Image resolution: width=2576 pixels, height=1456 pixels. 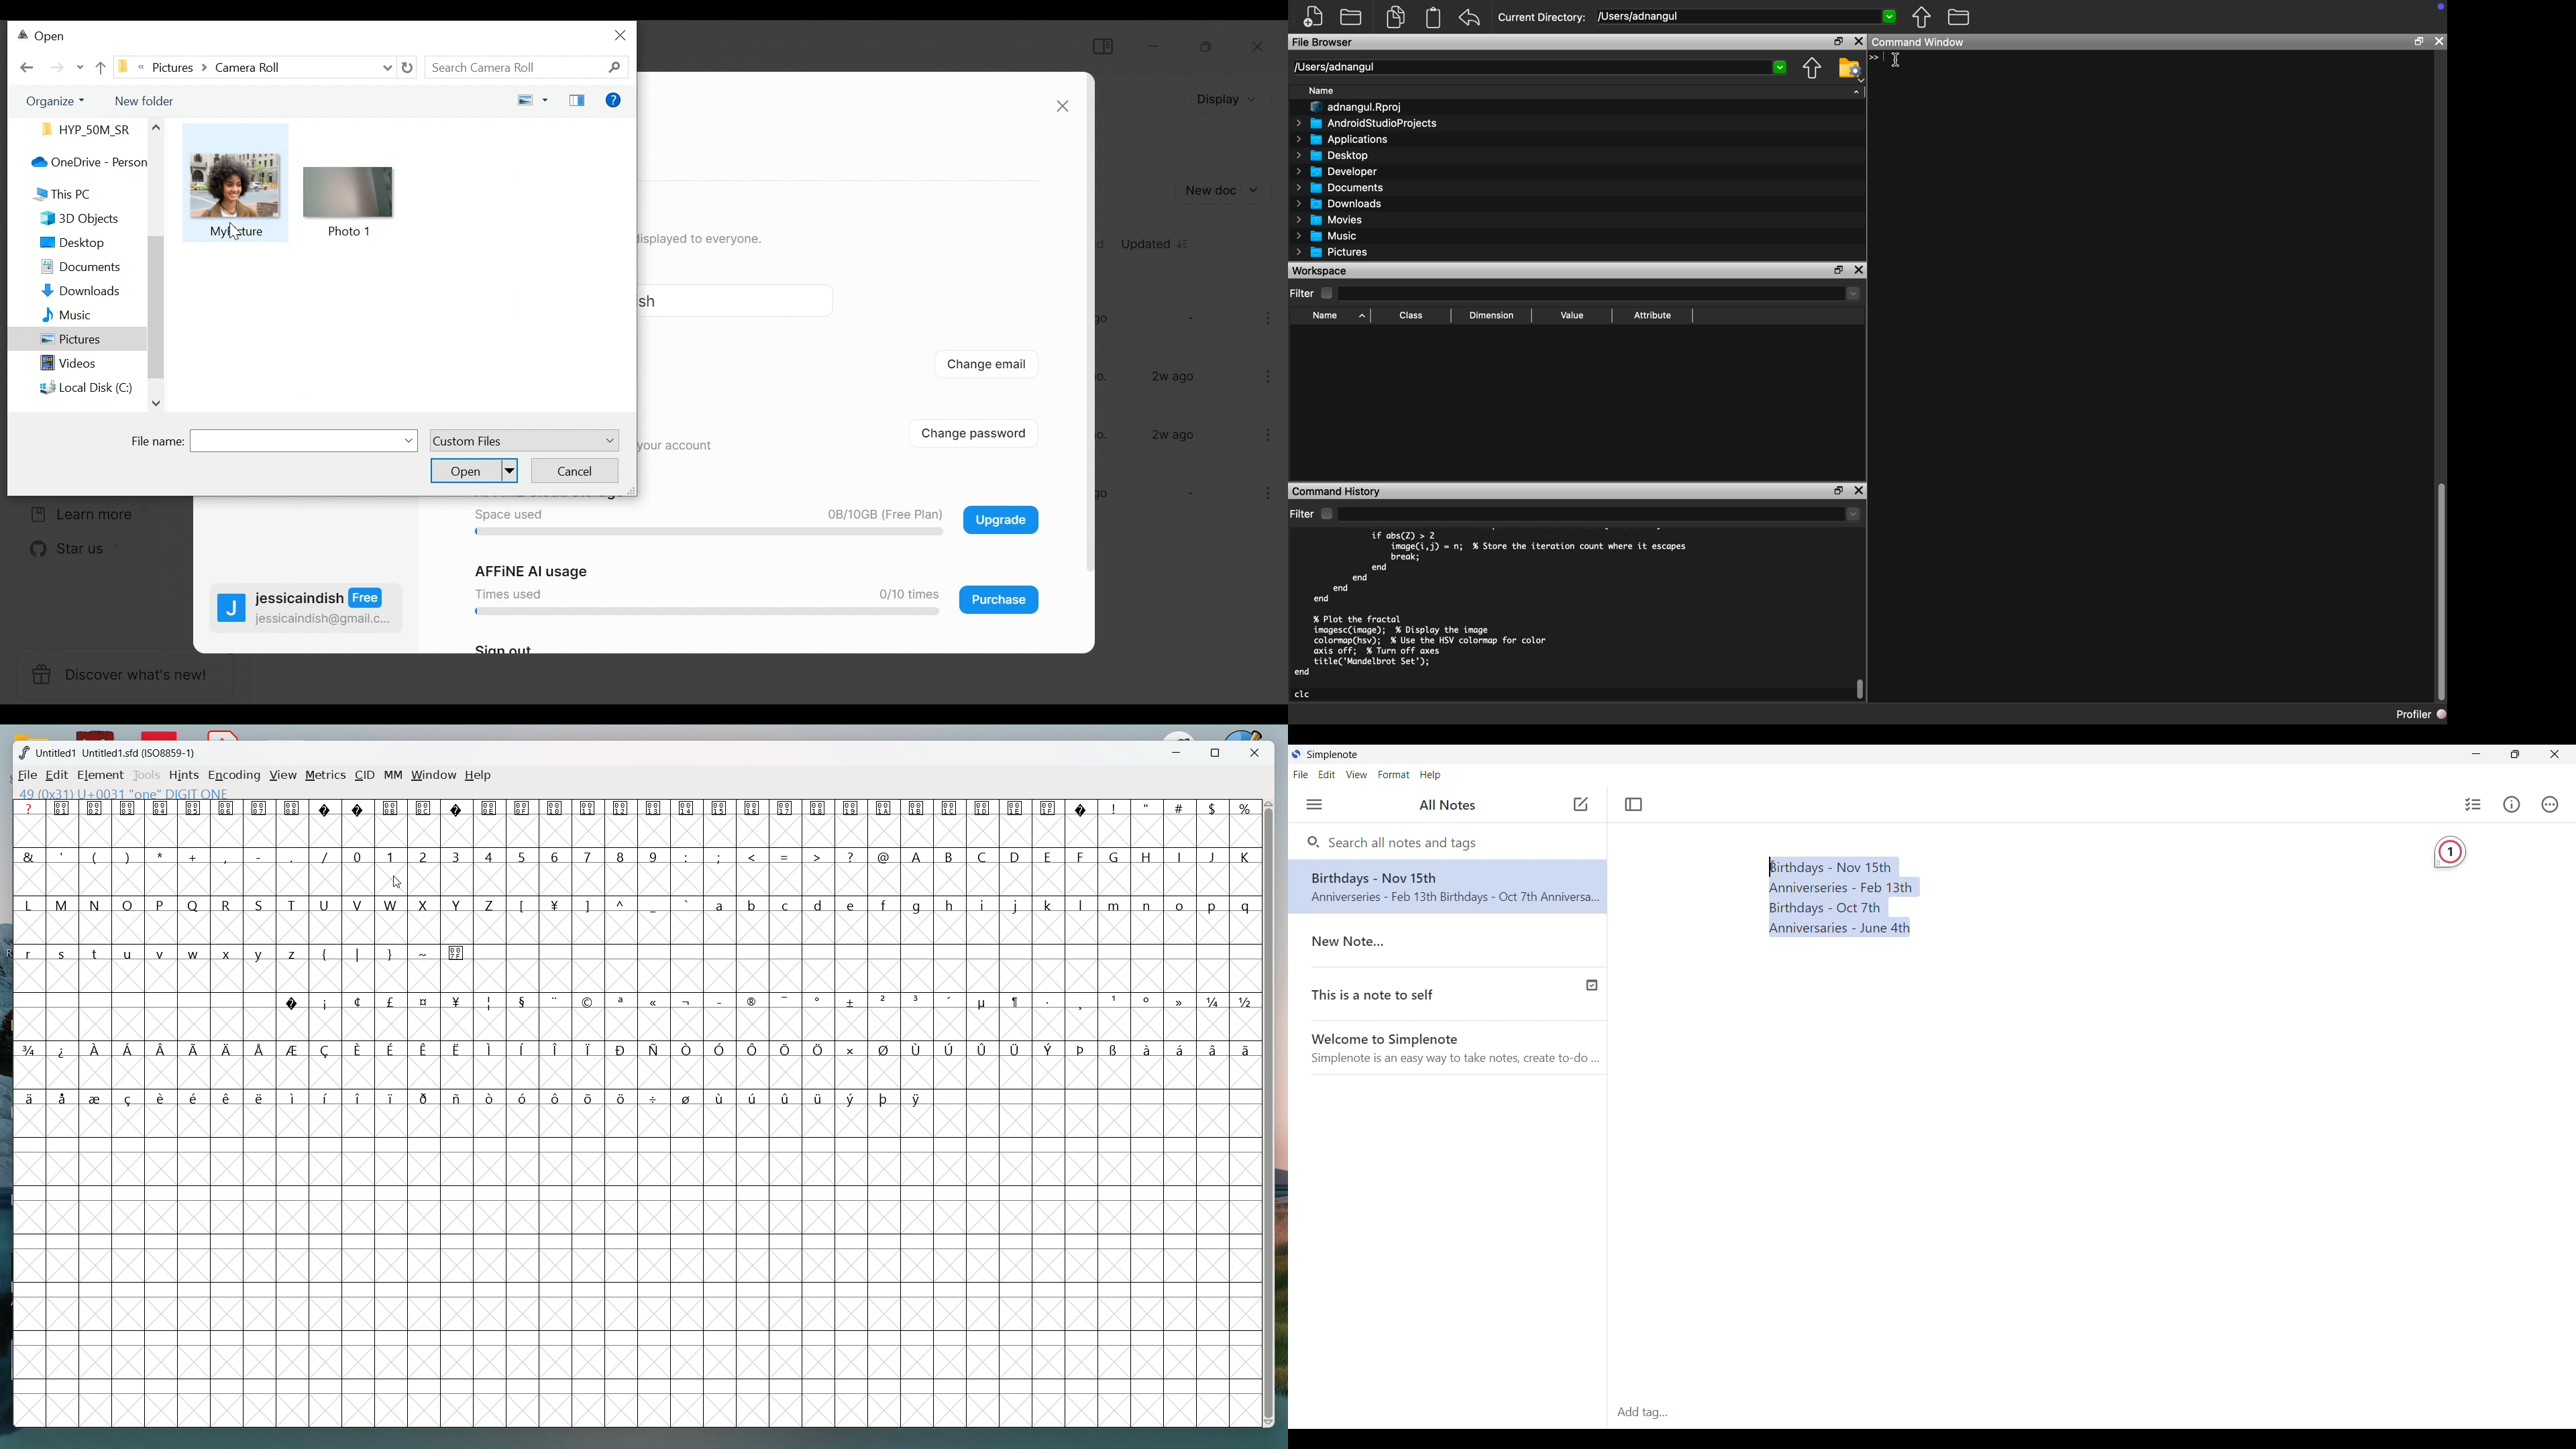 I want to click on J, so click(x=1214, y=855).